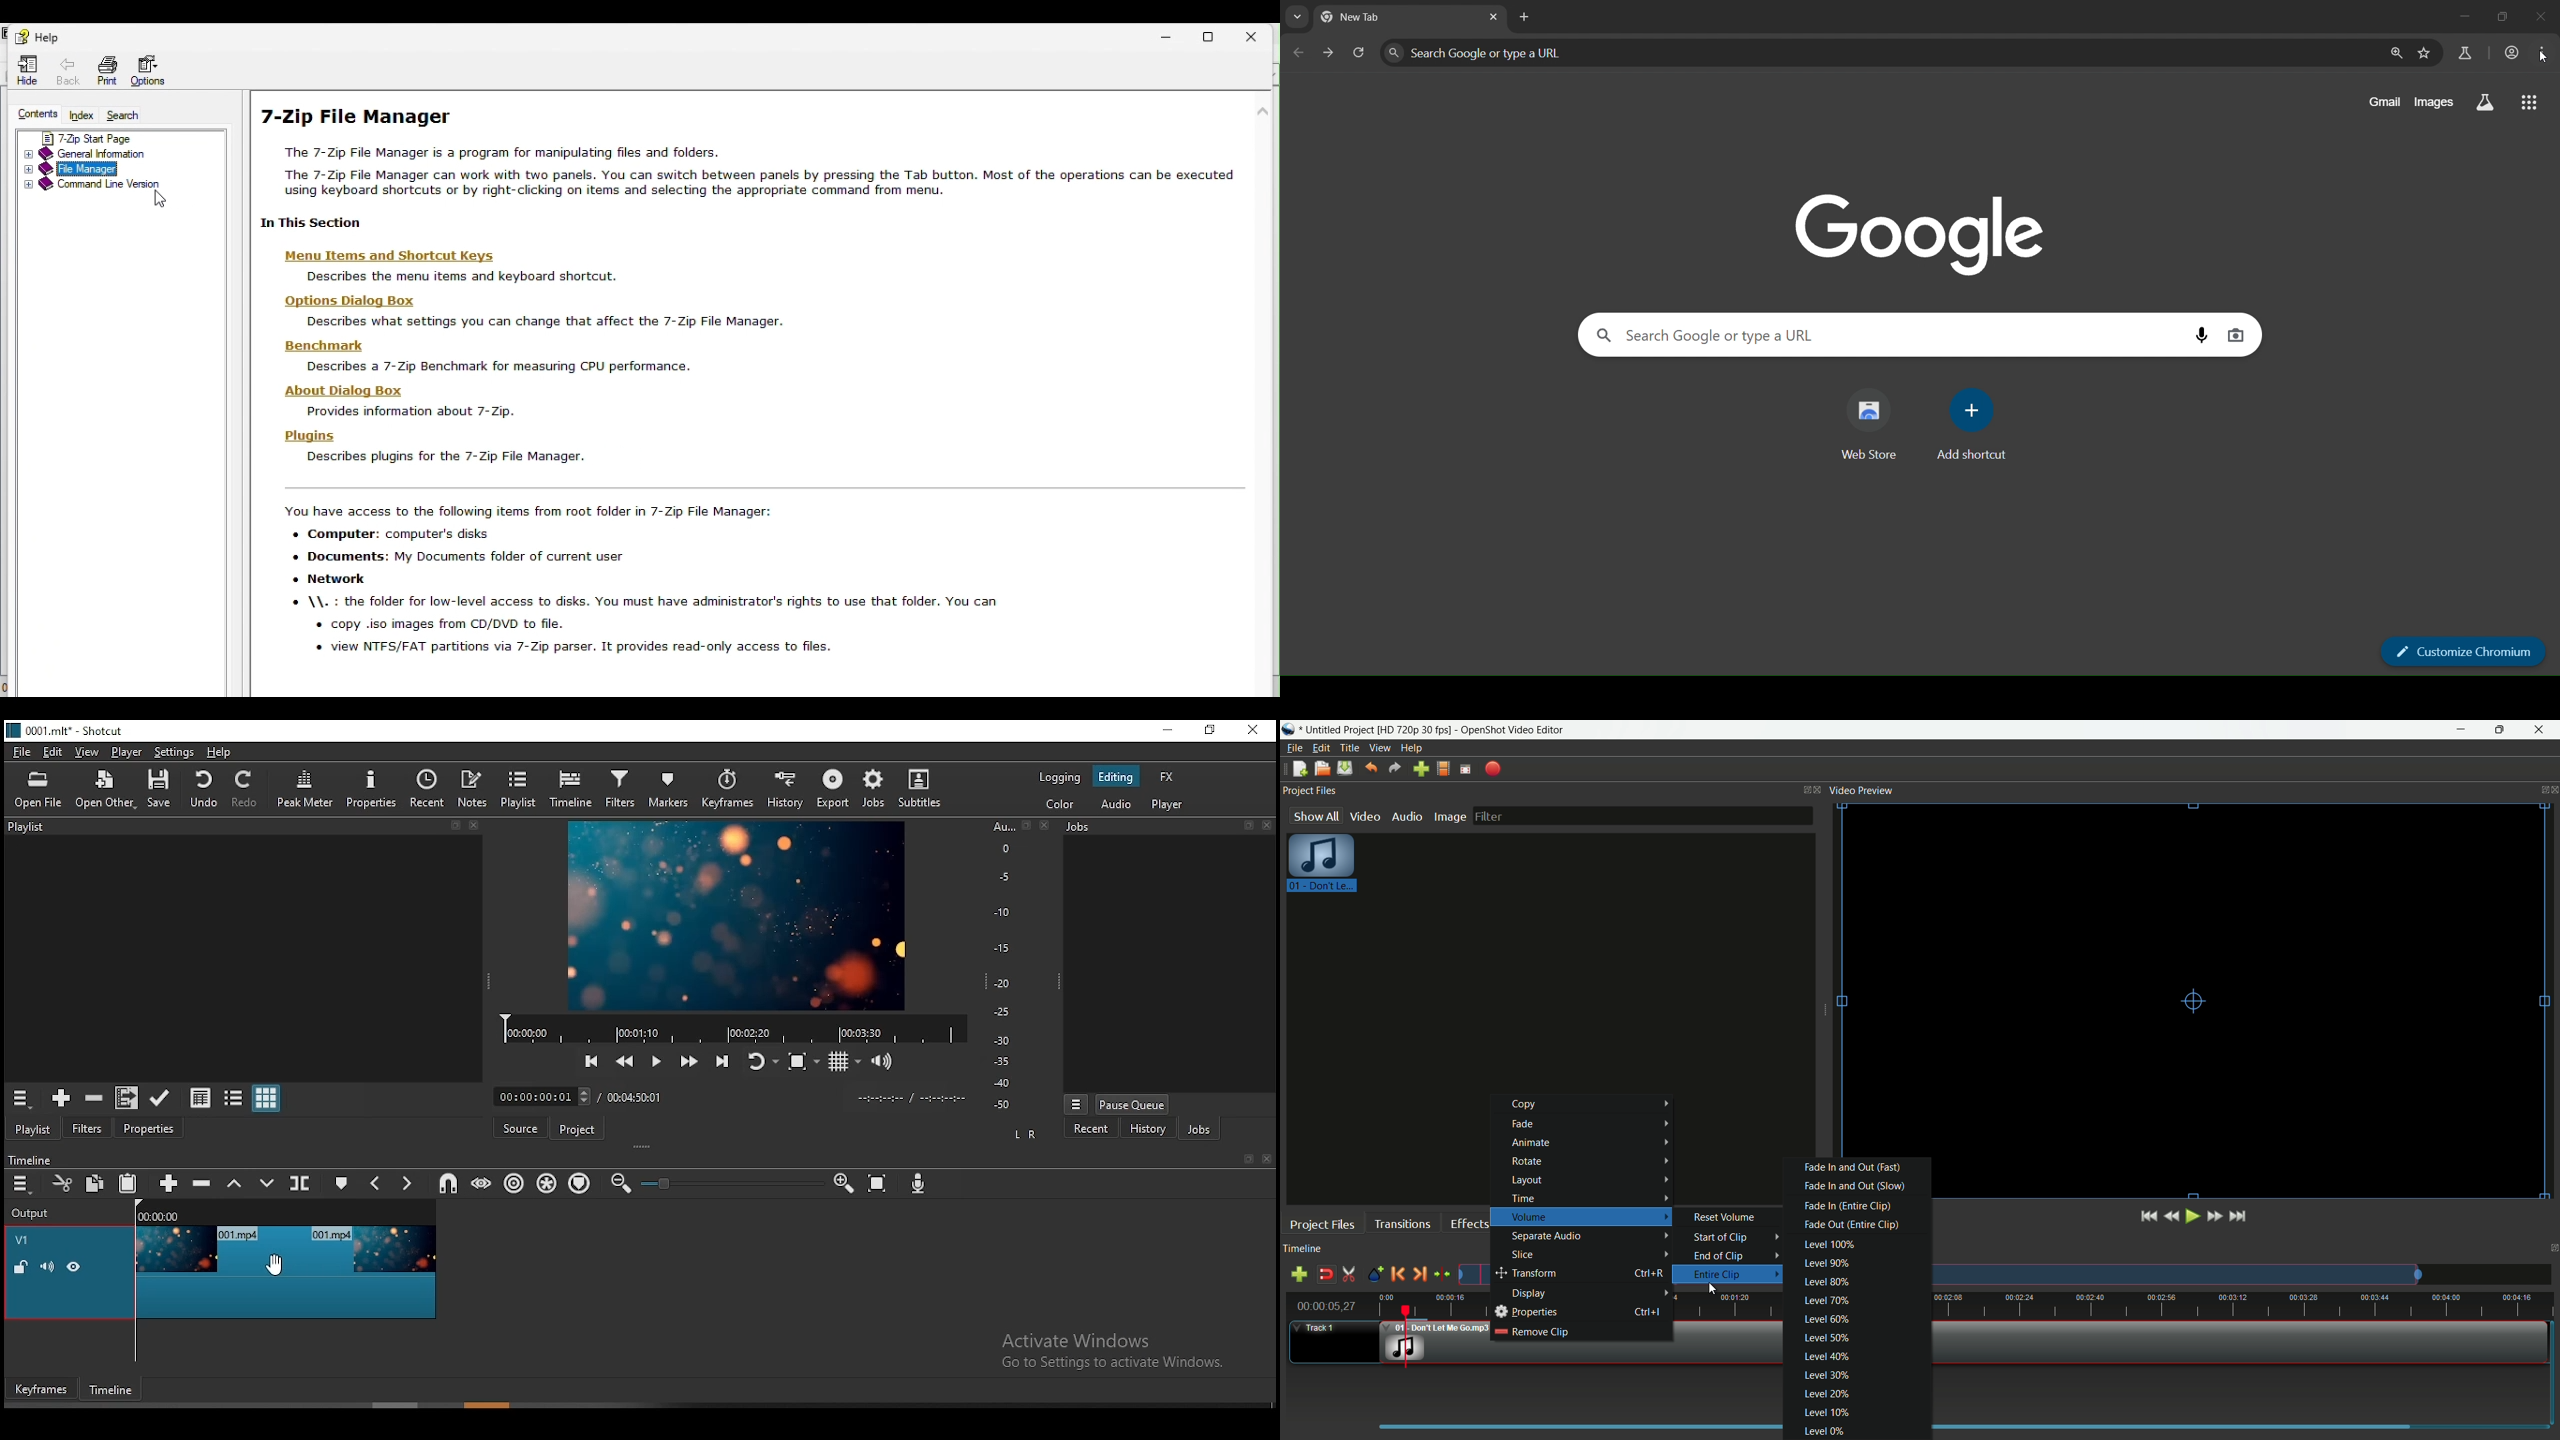 The image size is (2576, 1456). I want to click on Jobs, so click(1170, 828).